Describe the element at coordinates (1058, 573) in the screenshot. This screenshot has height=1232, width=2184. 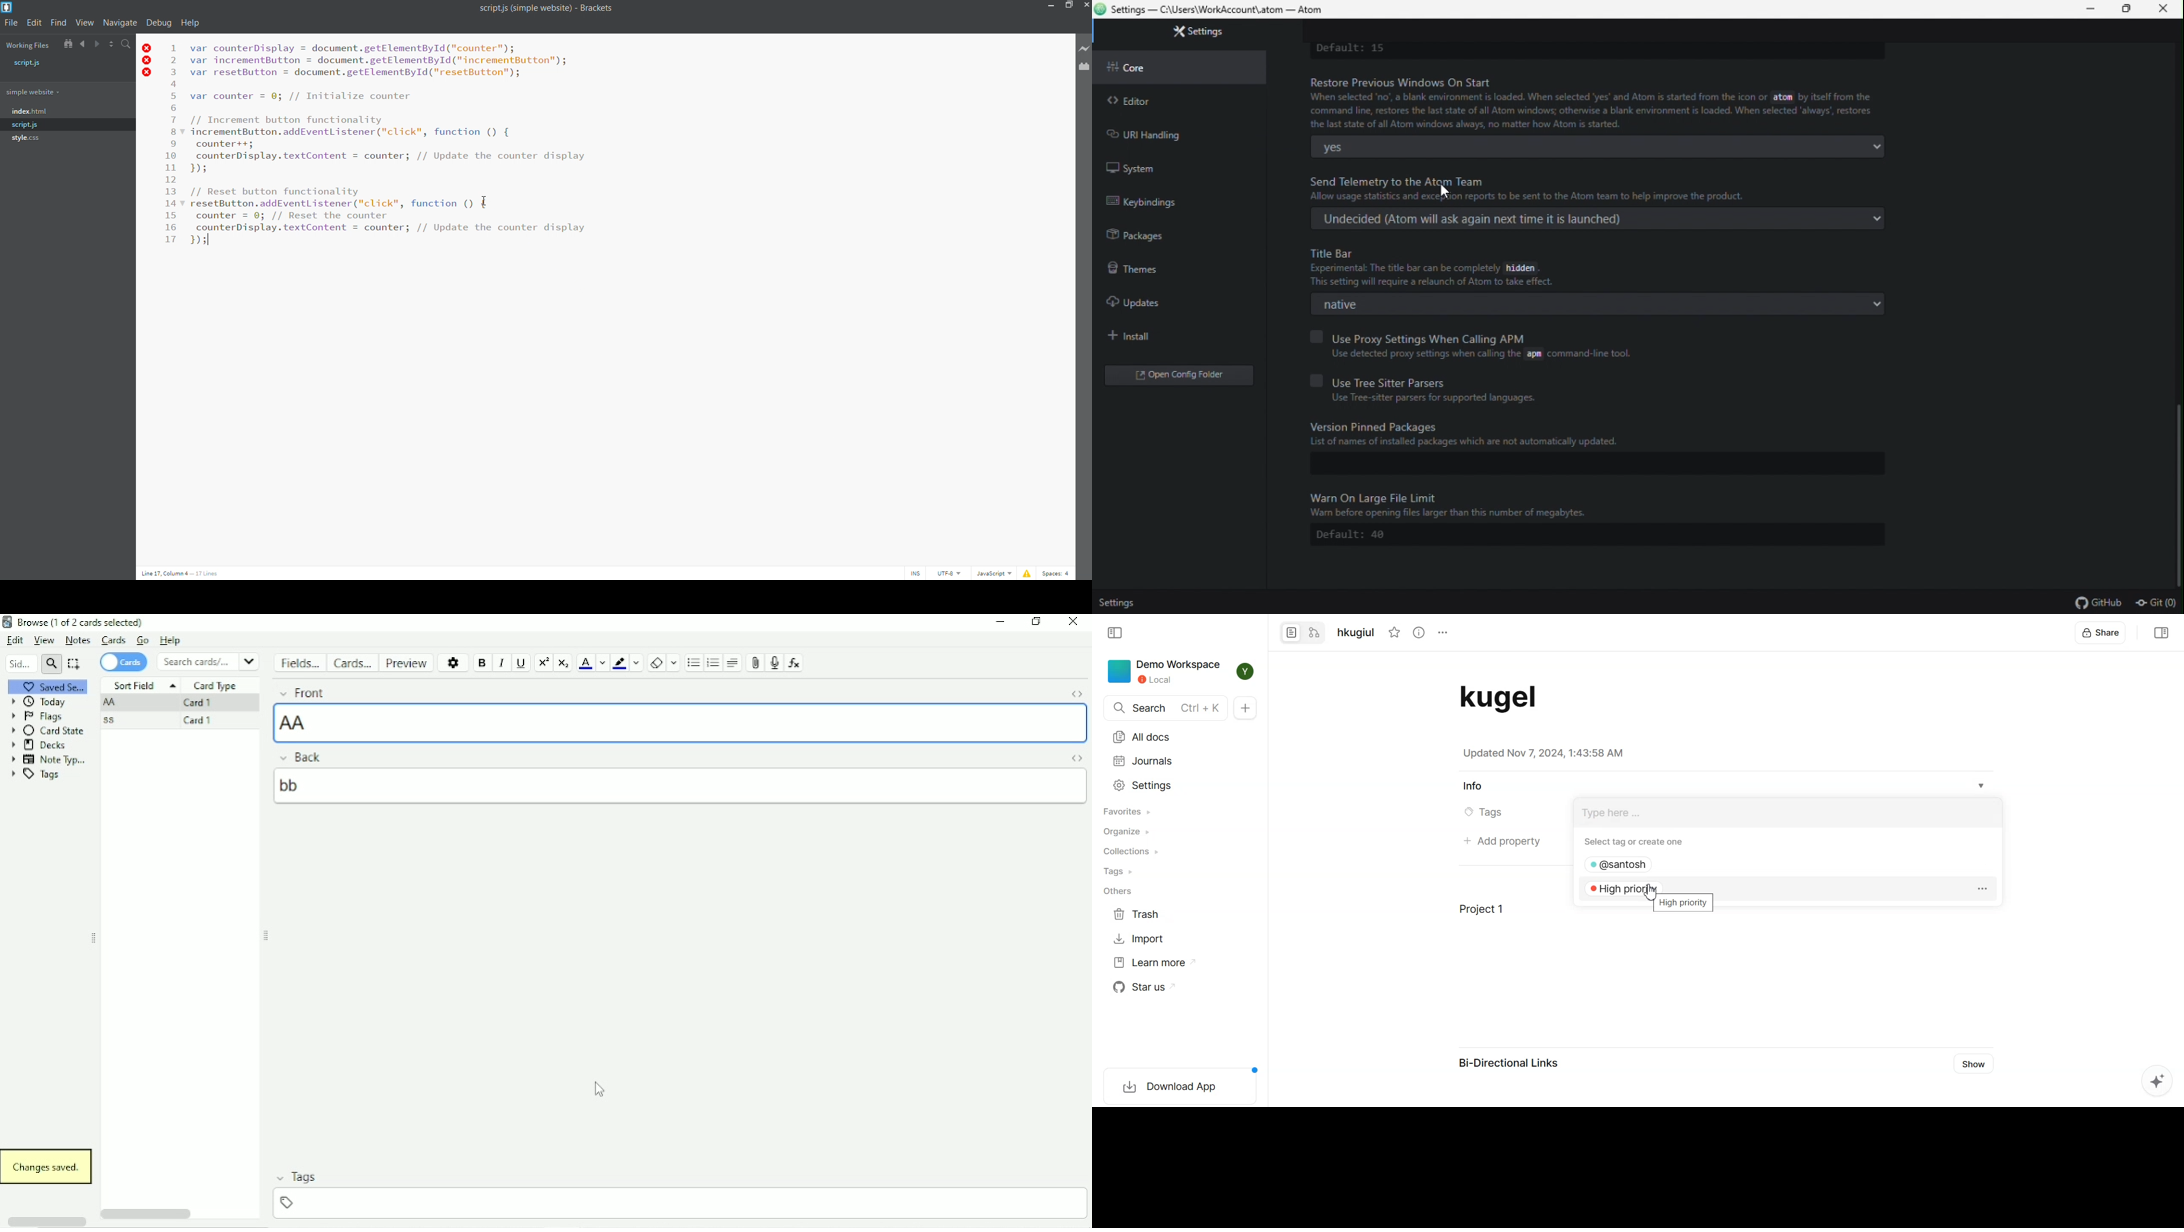
I see `indentation` at that location.